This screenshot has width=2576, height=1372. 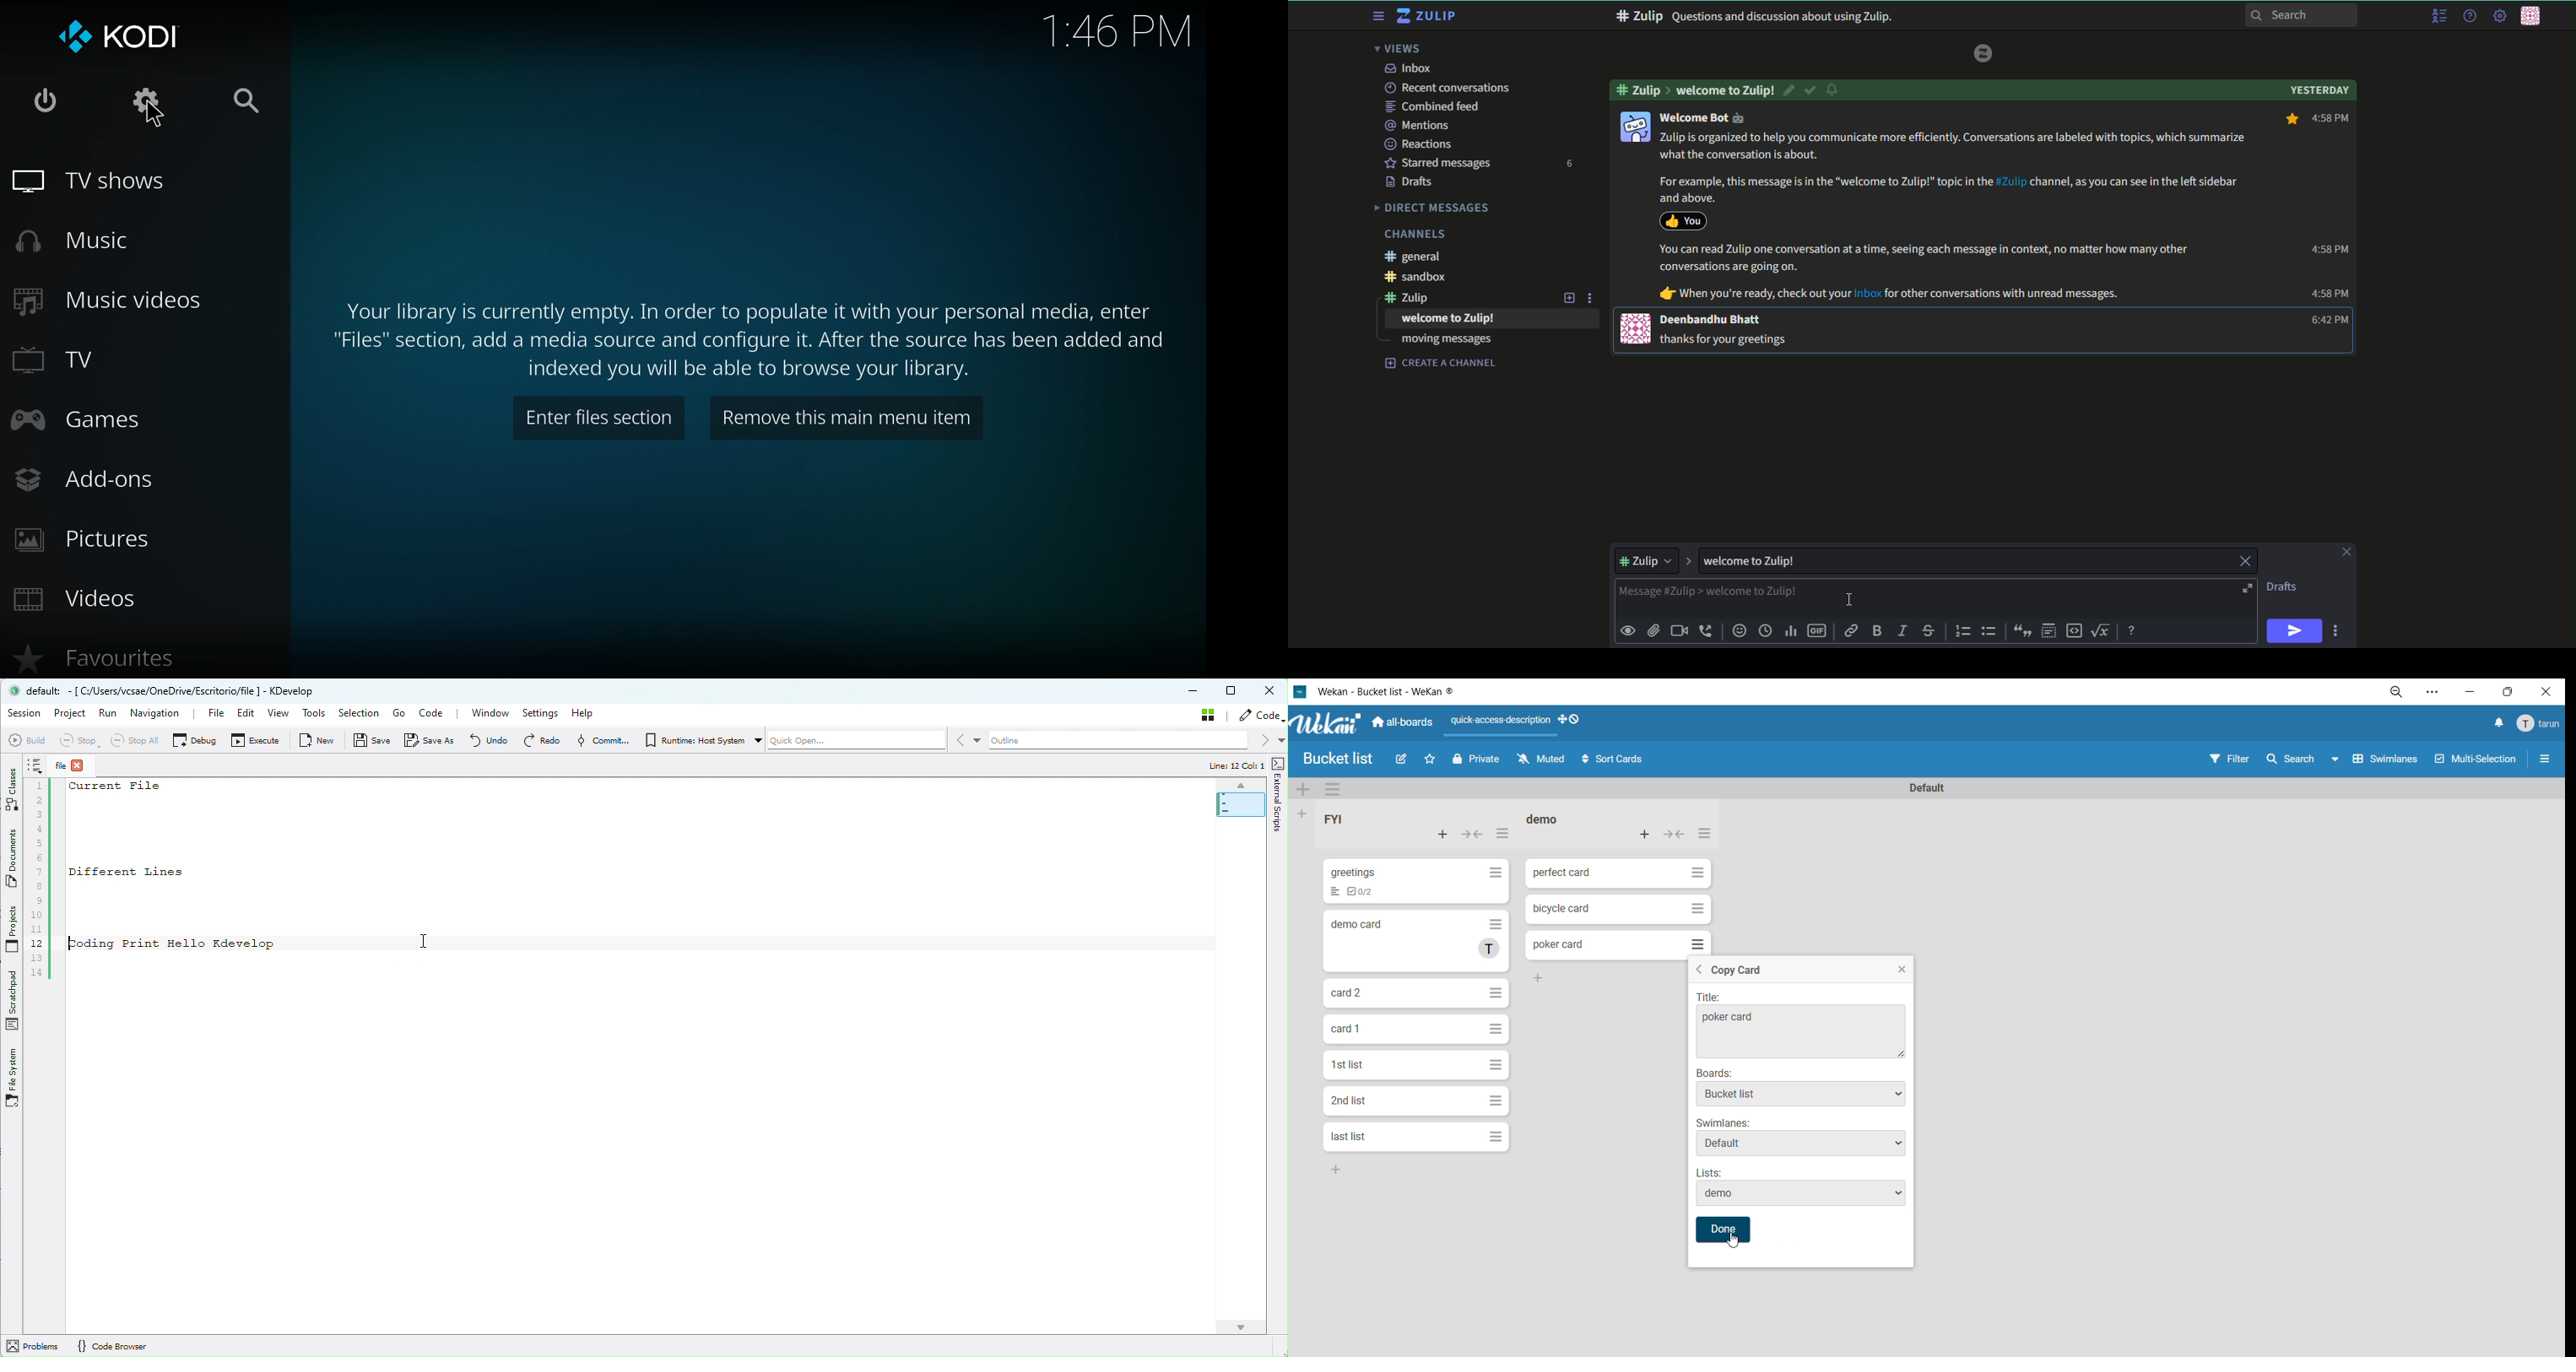 What do you see at coordinates (1989, 631) in the screenshot?
I see `bulleted list` at bounding box center [1989, 631].